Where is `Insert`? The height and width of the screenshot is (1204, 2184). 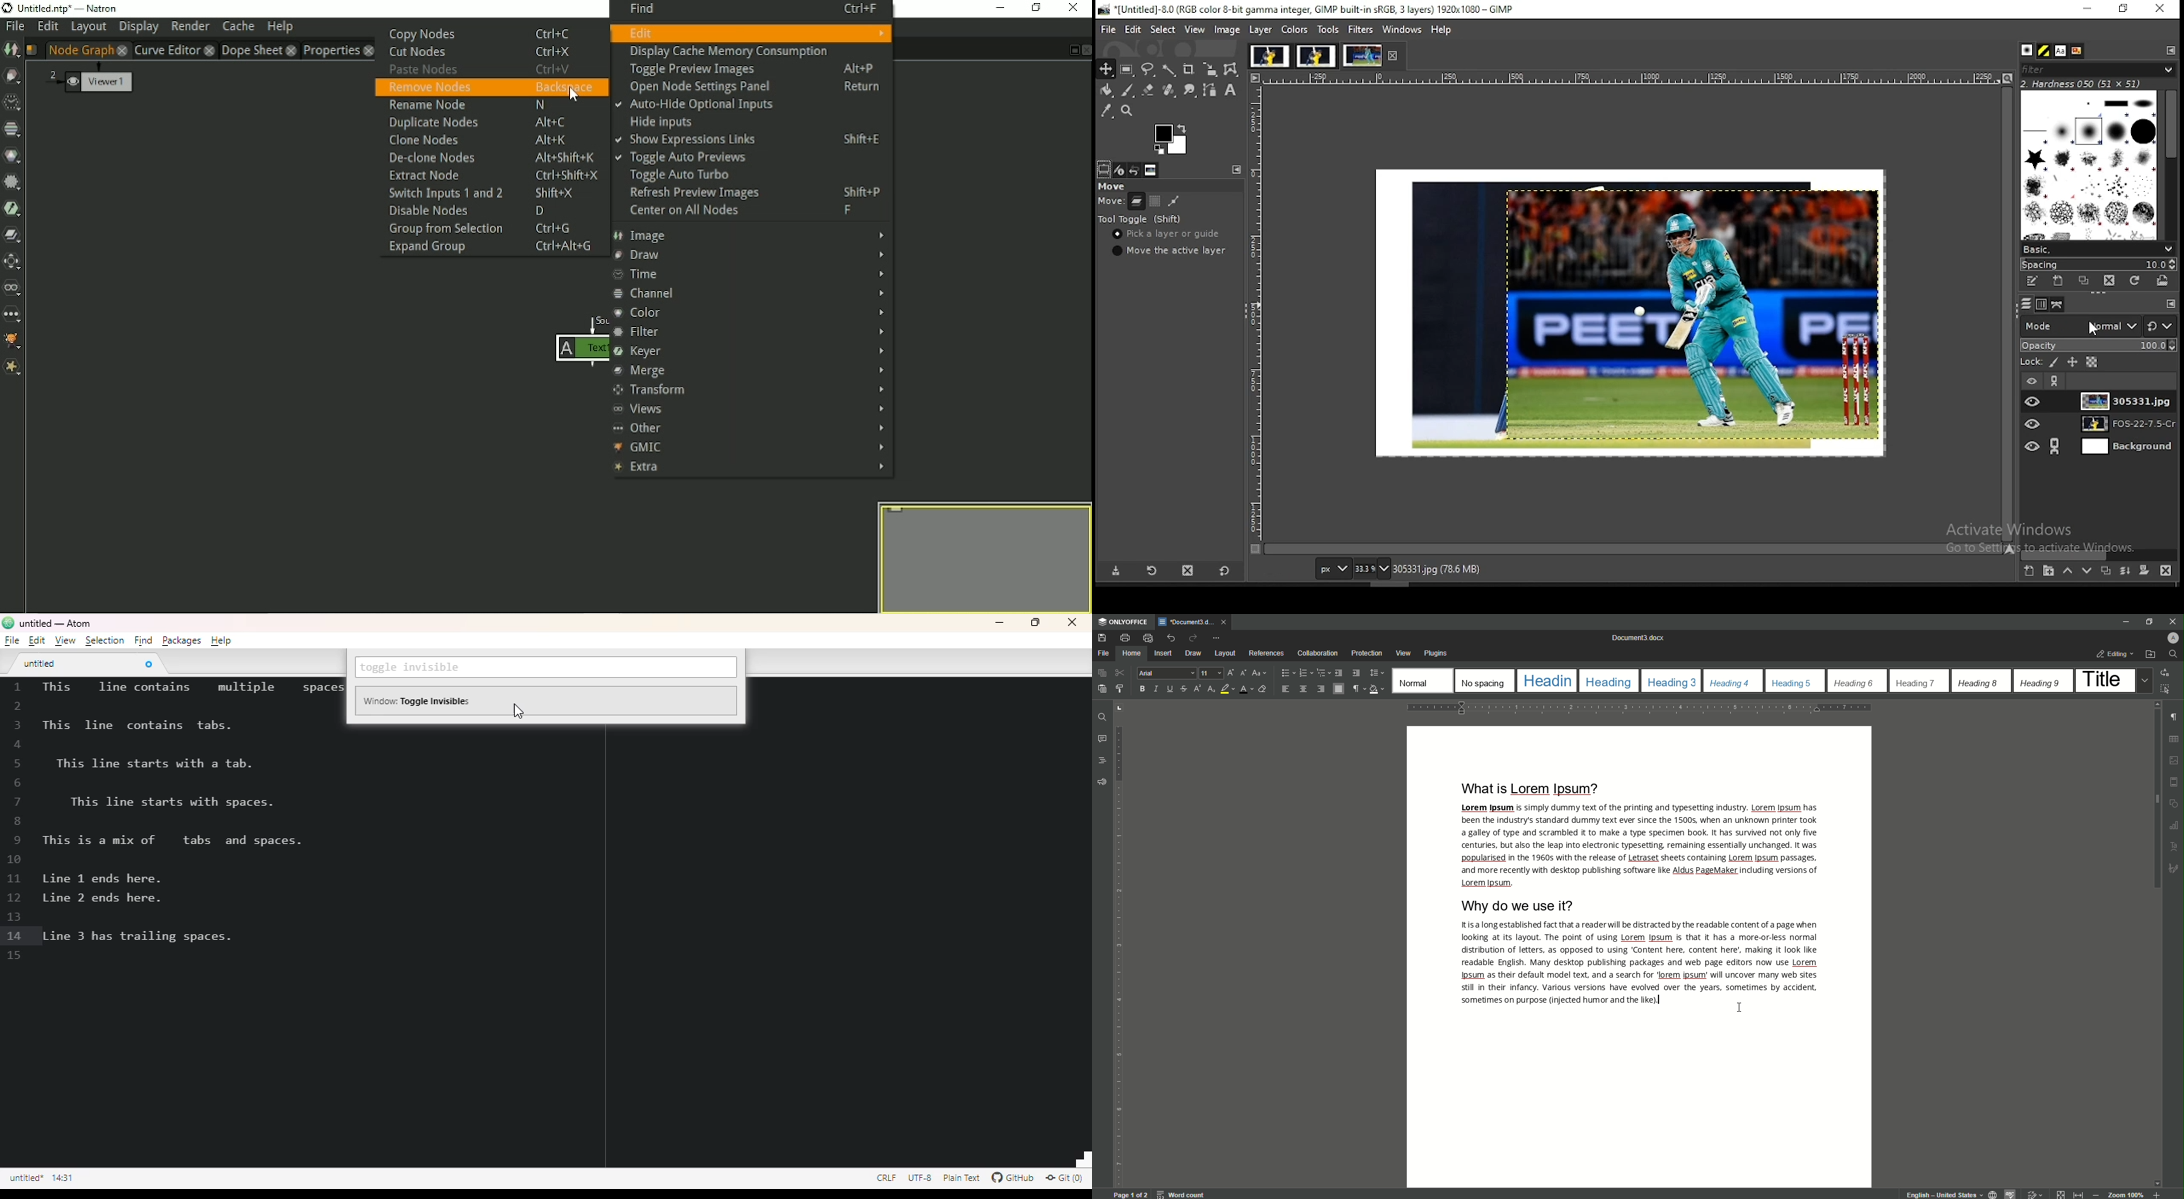
Insert is located at coordinates (1165, 654).